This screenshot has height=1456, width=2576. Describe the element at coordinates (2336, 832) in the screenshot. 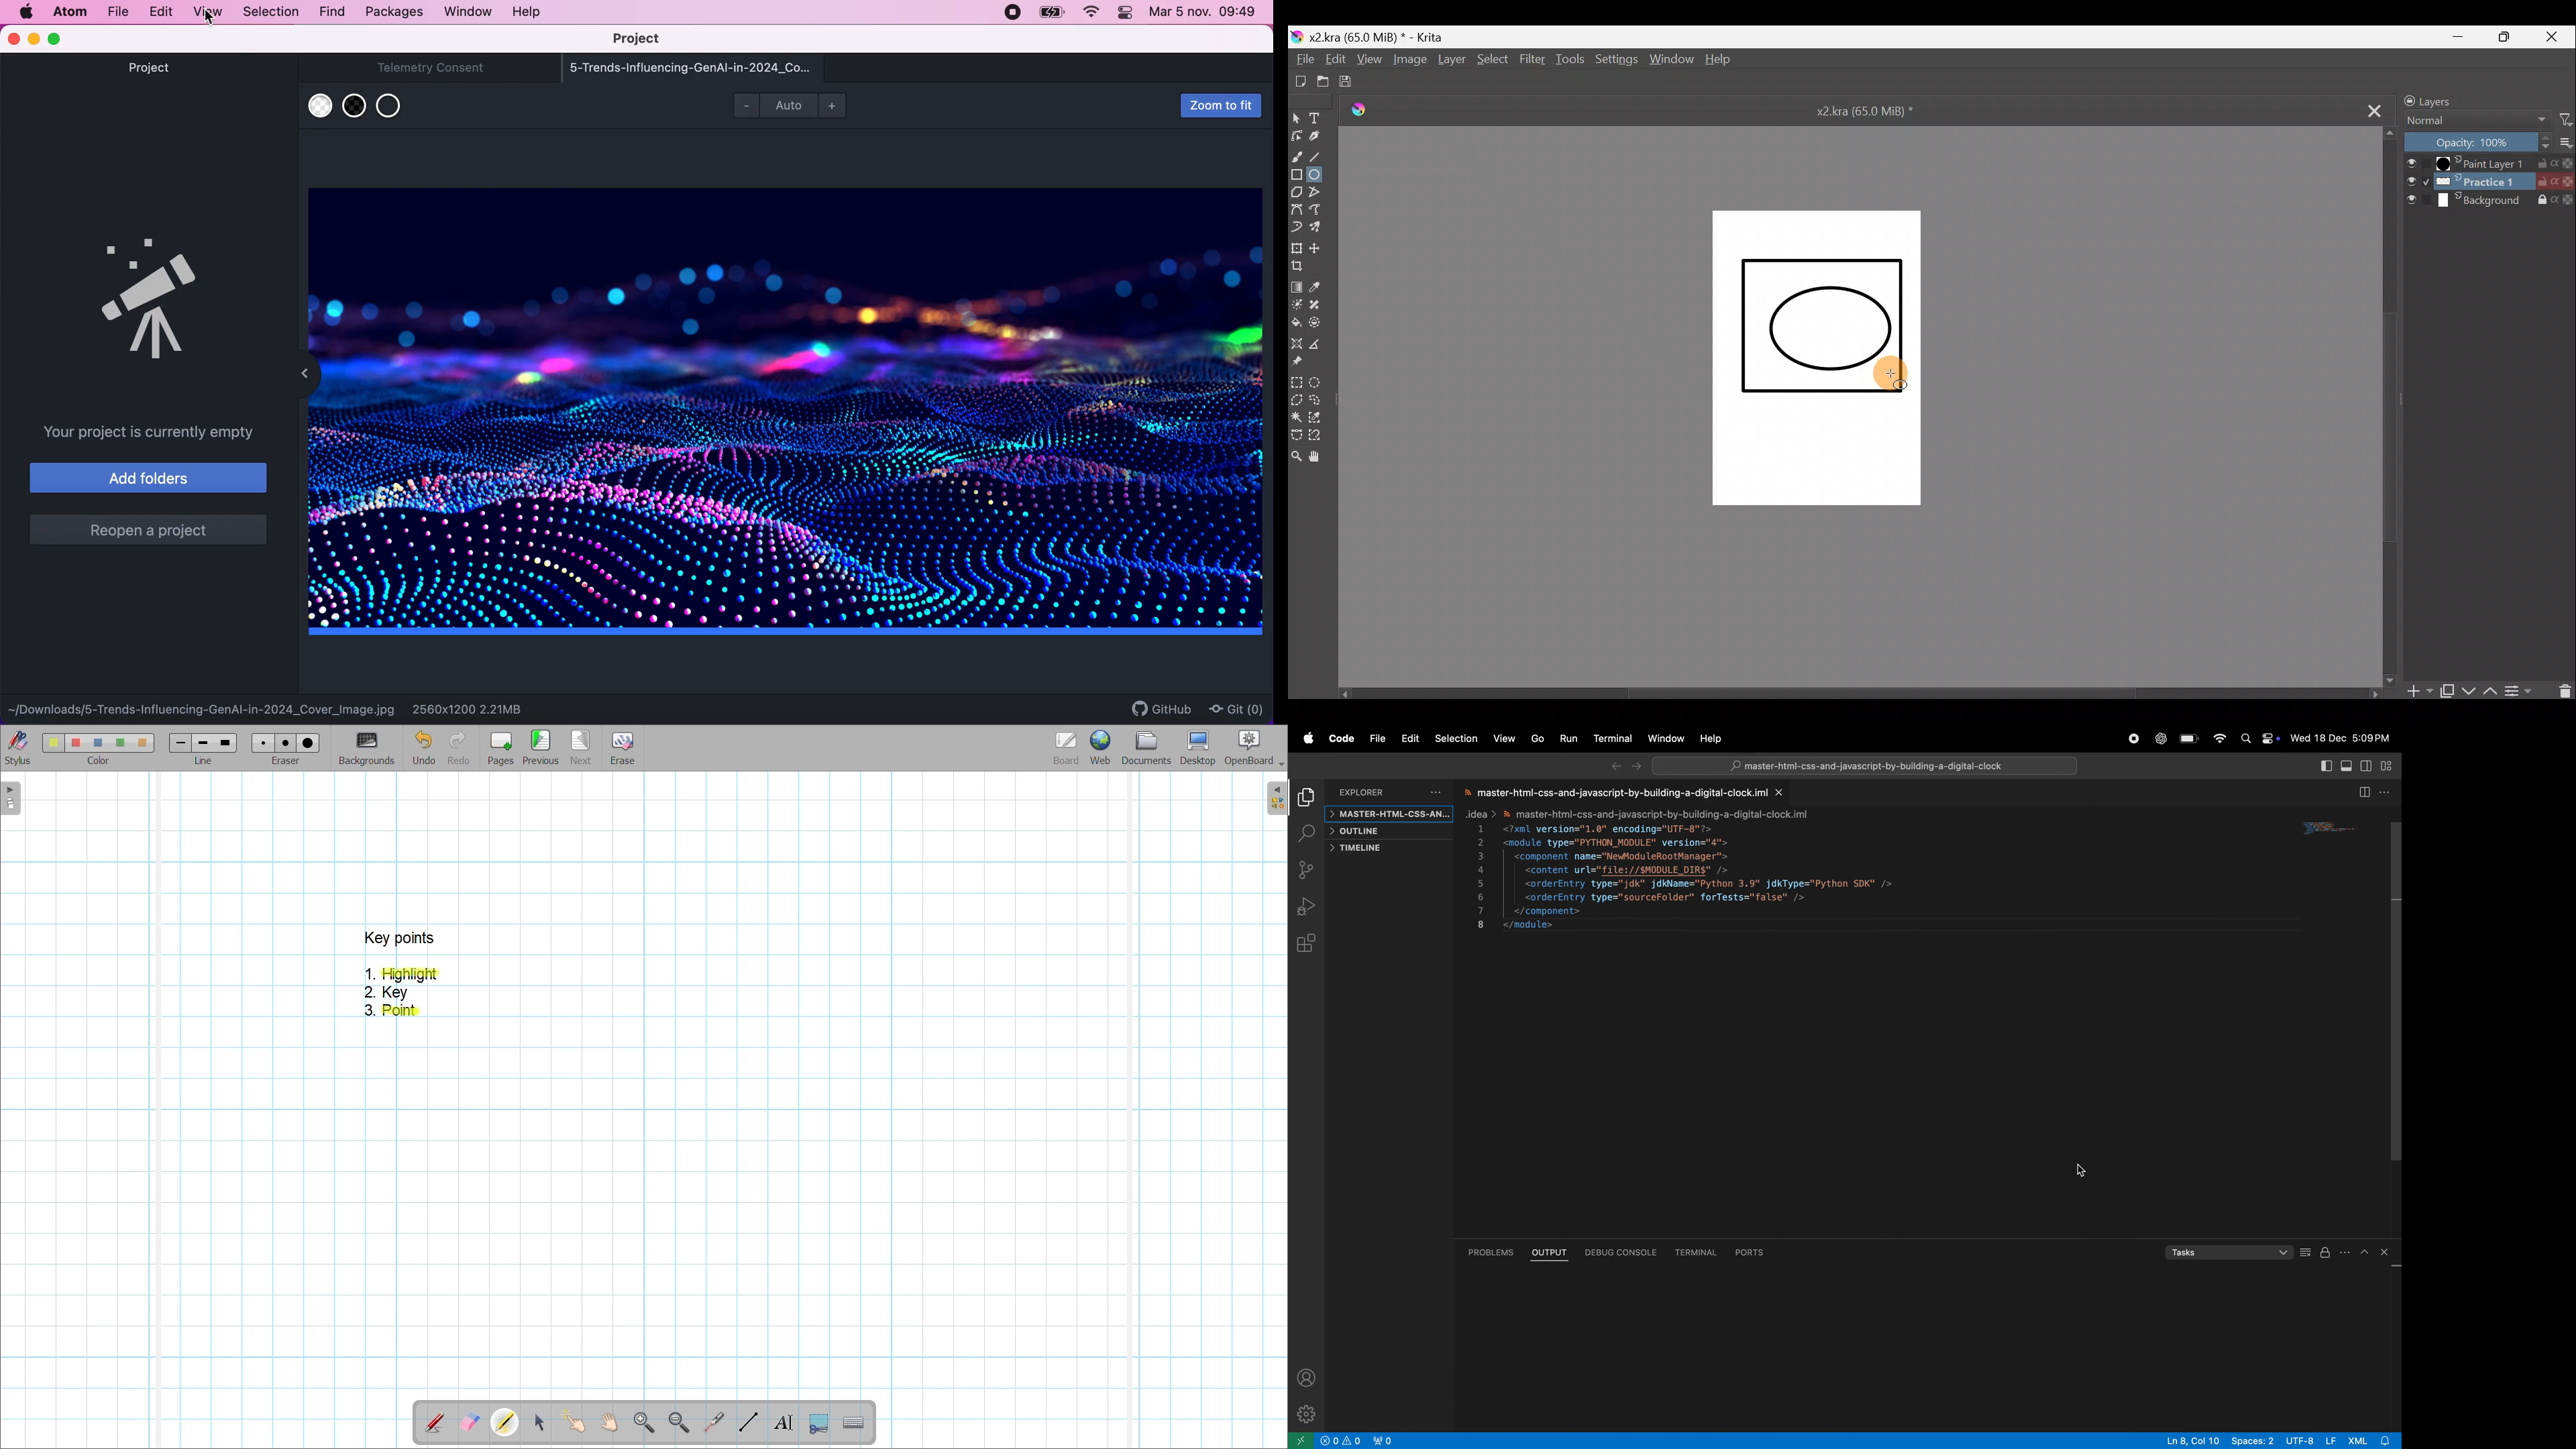

I see `code window` at that location.